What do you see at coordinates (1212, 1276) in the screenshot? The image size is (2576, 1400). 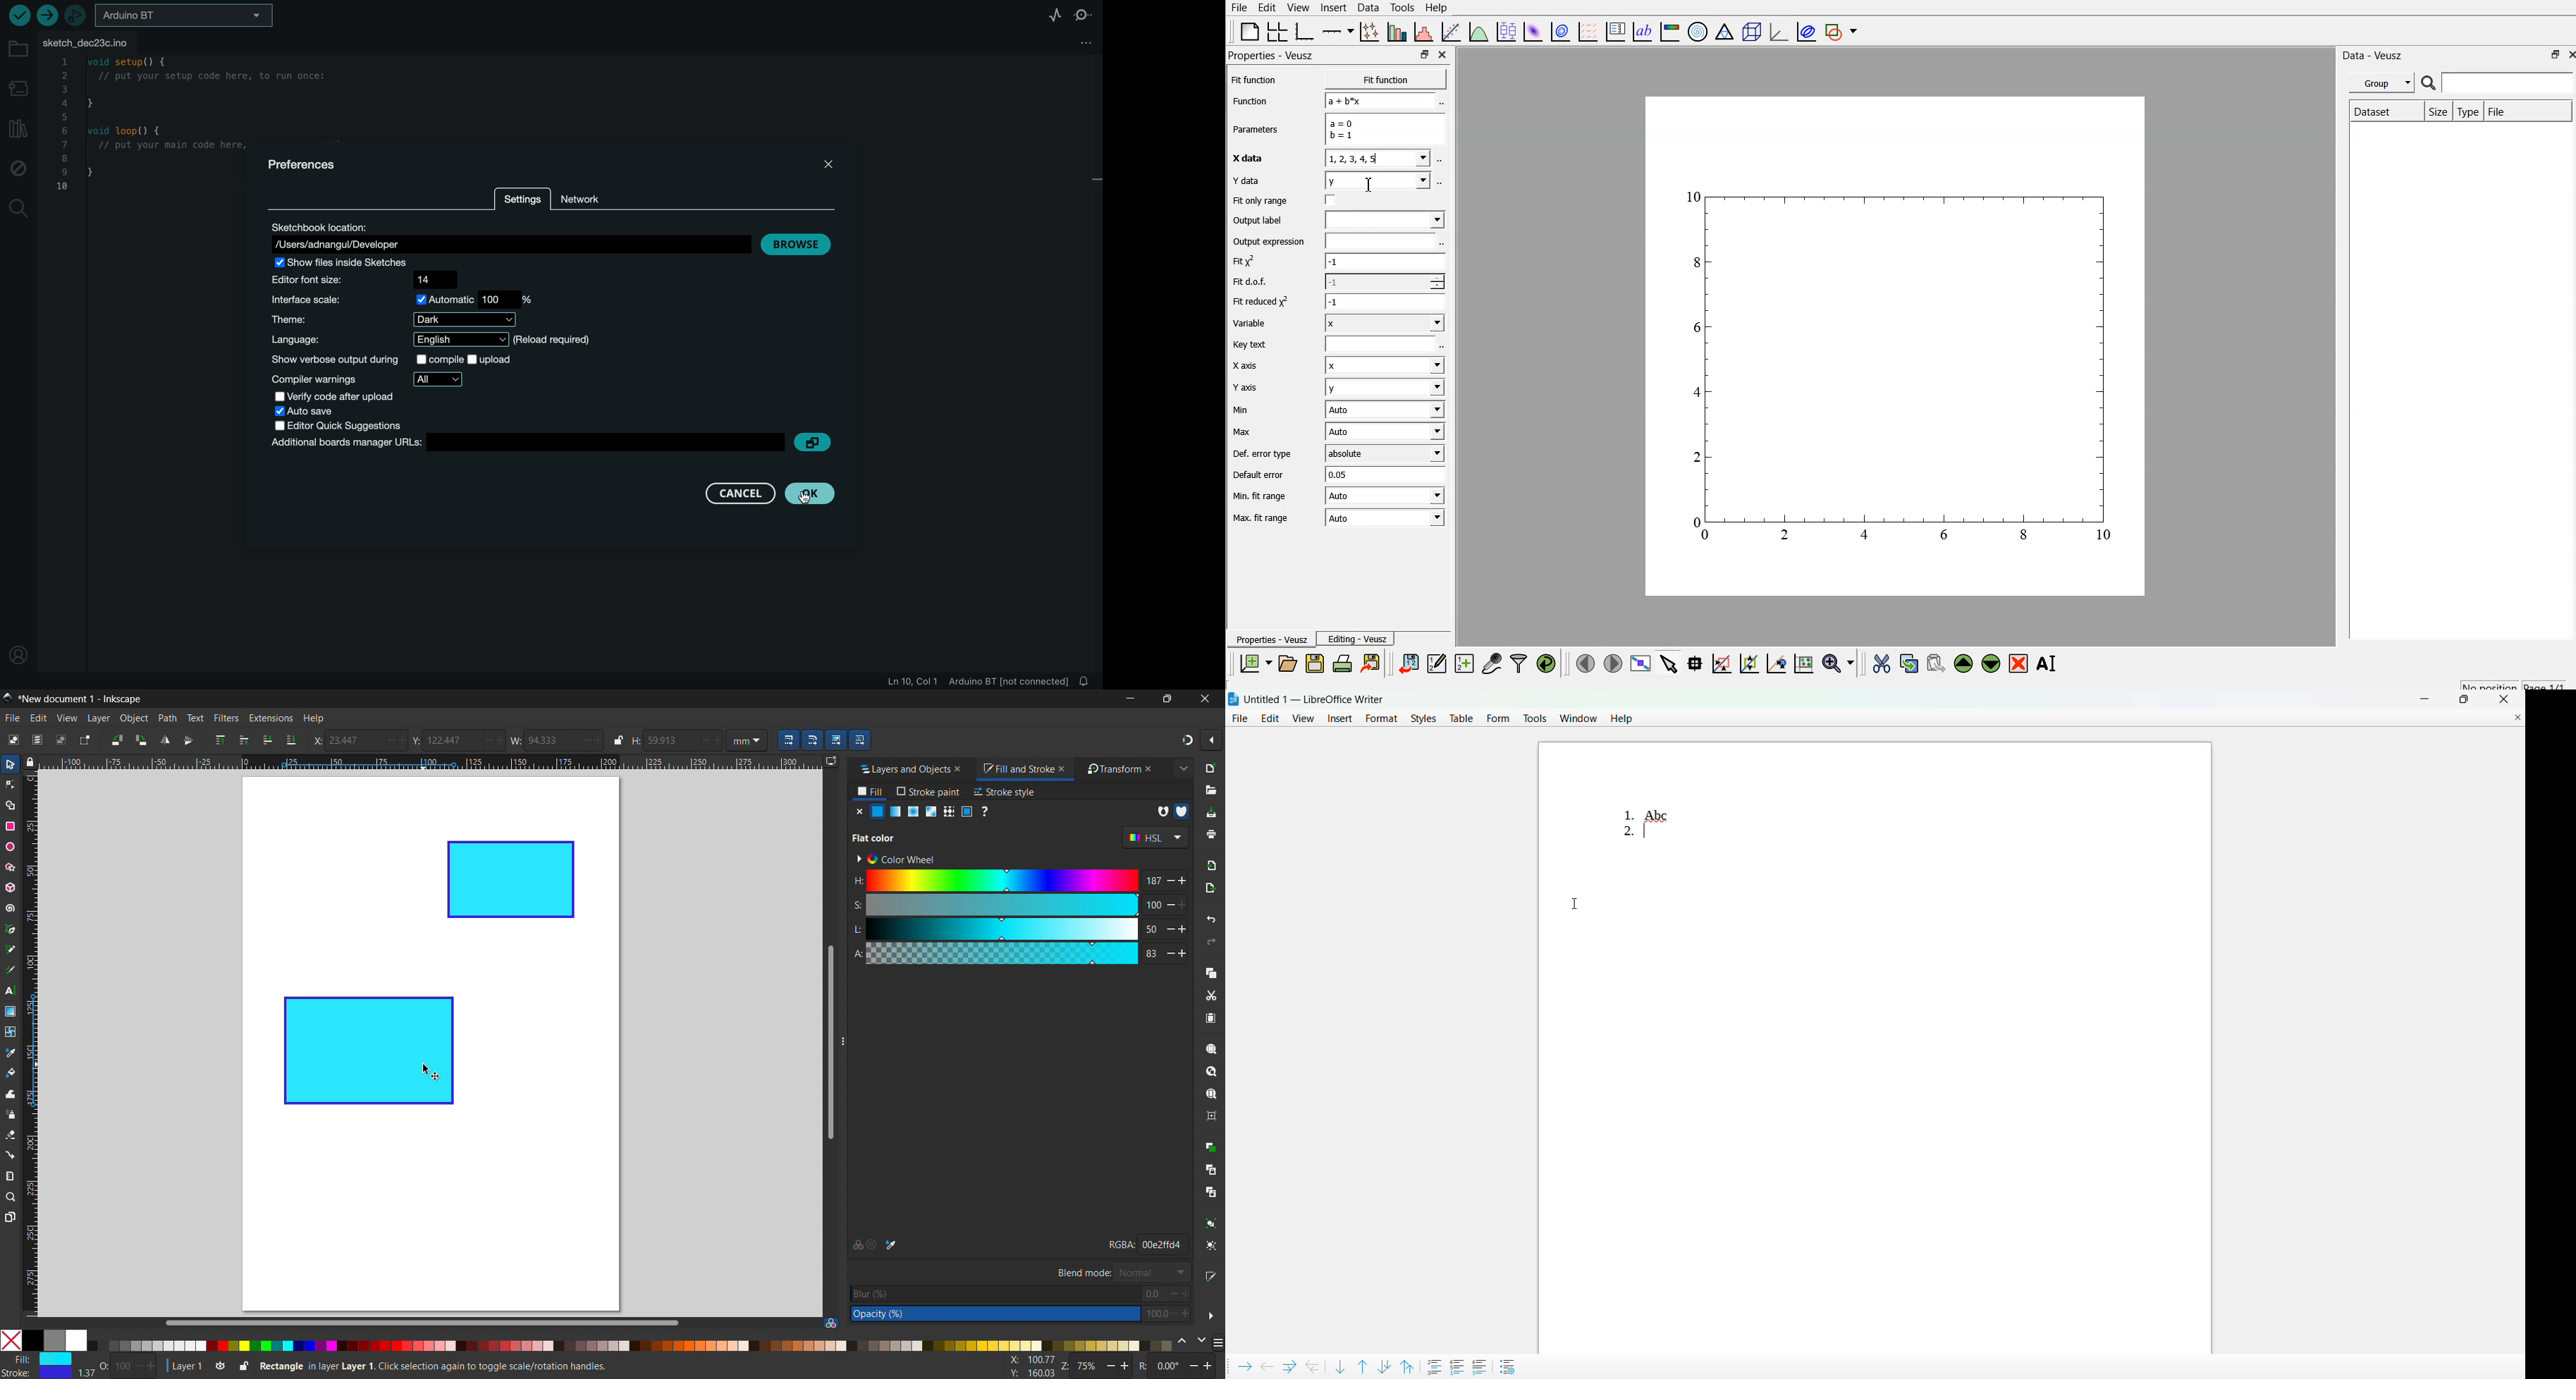 I see `open fill and stroke` at bounding box center [1212, 1276].